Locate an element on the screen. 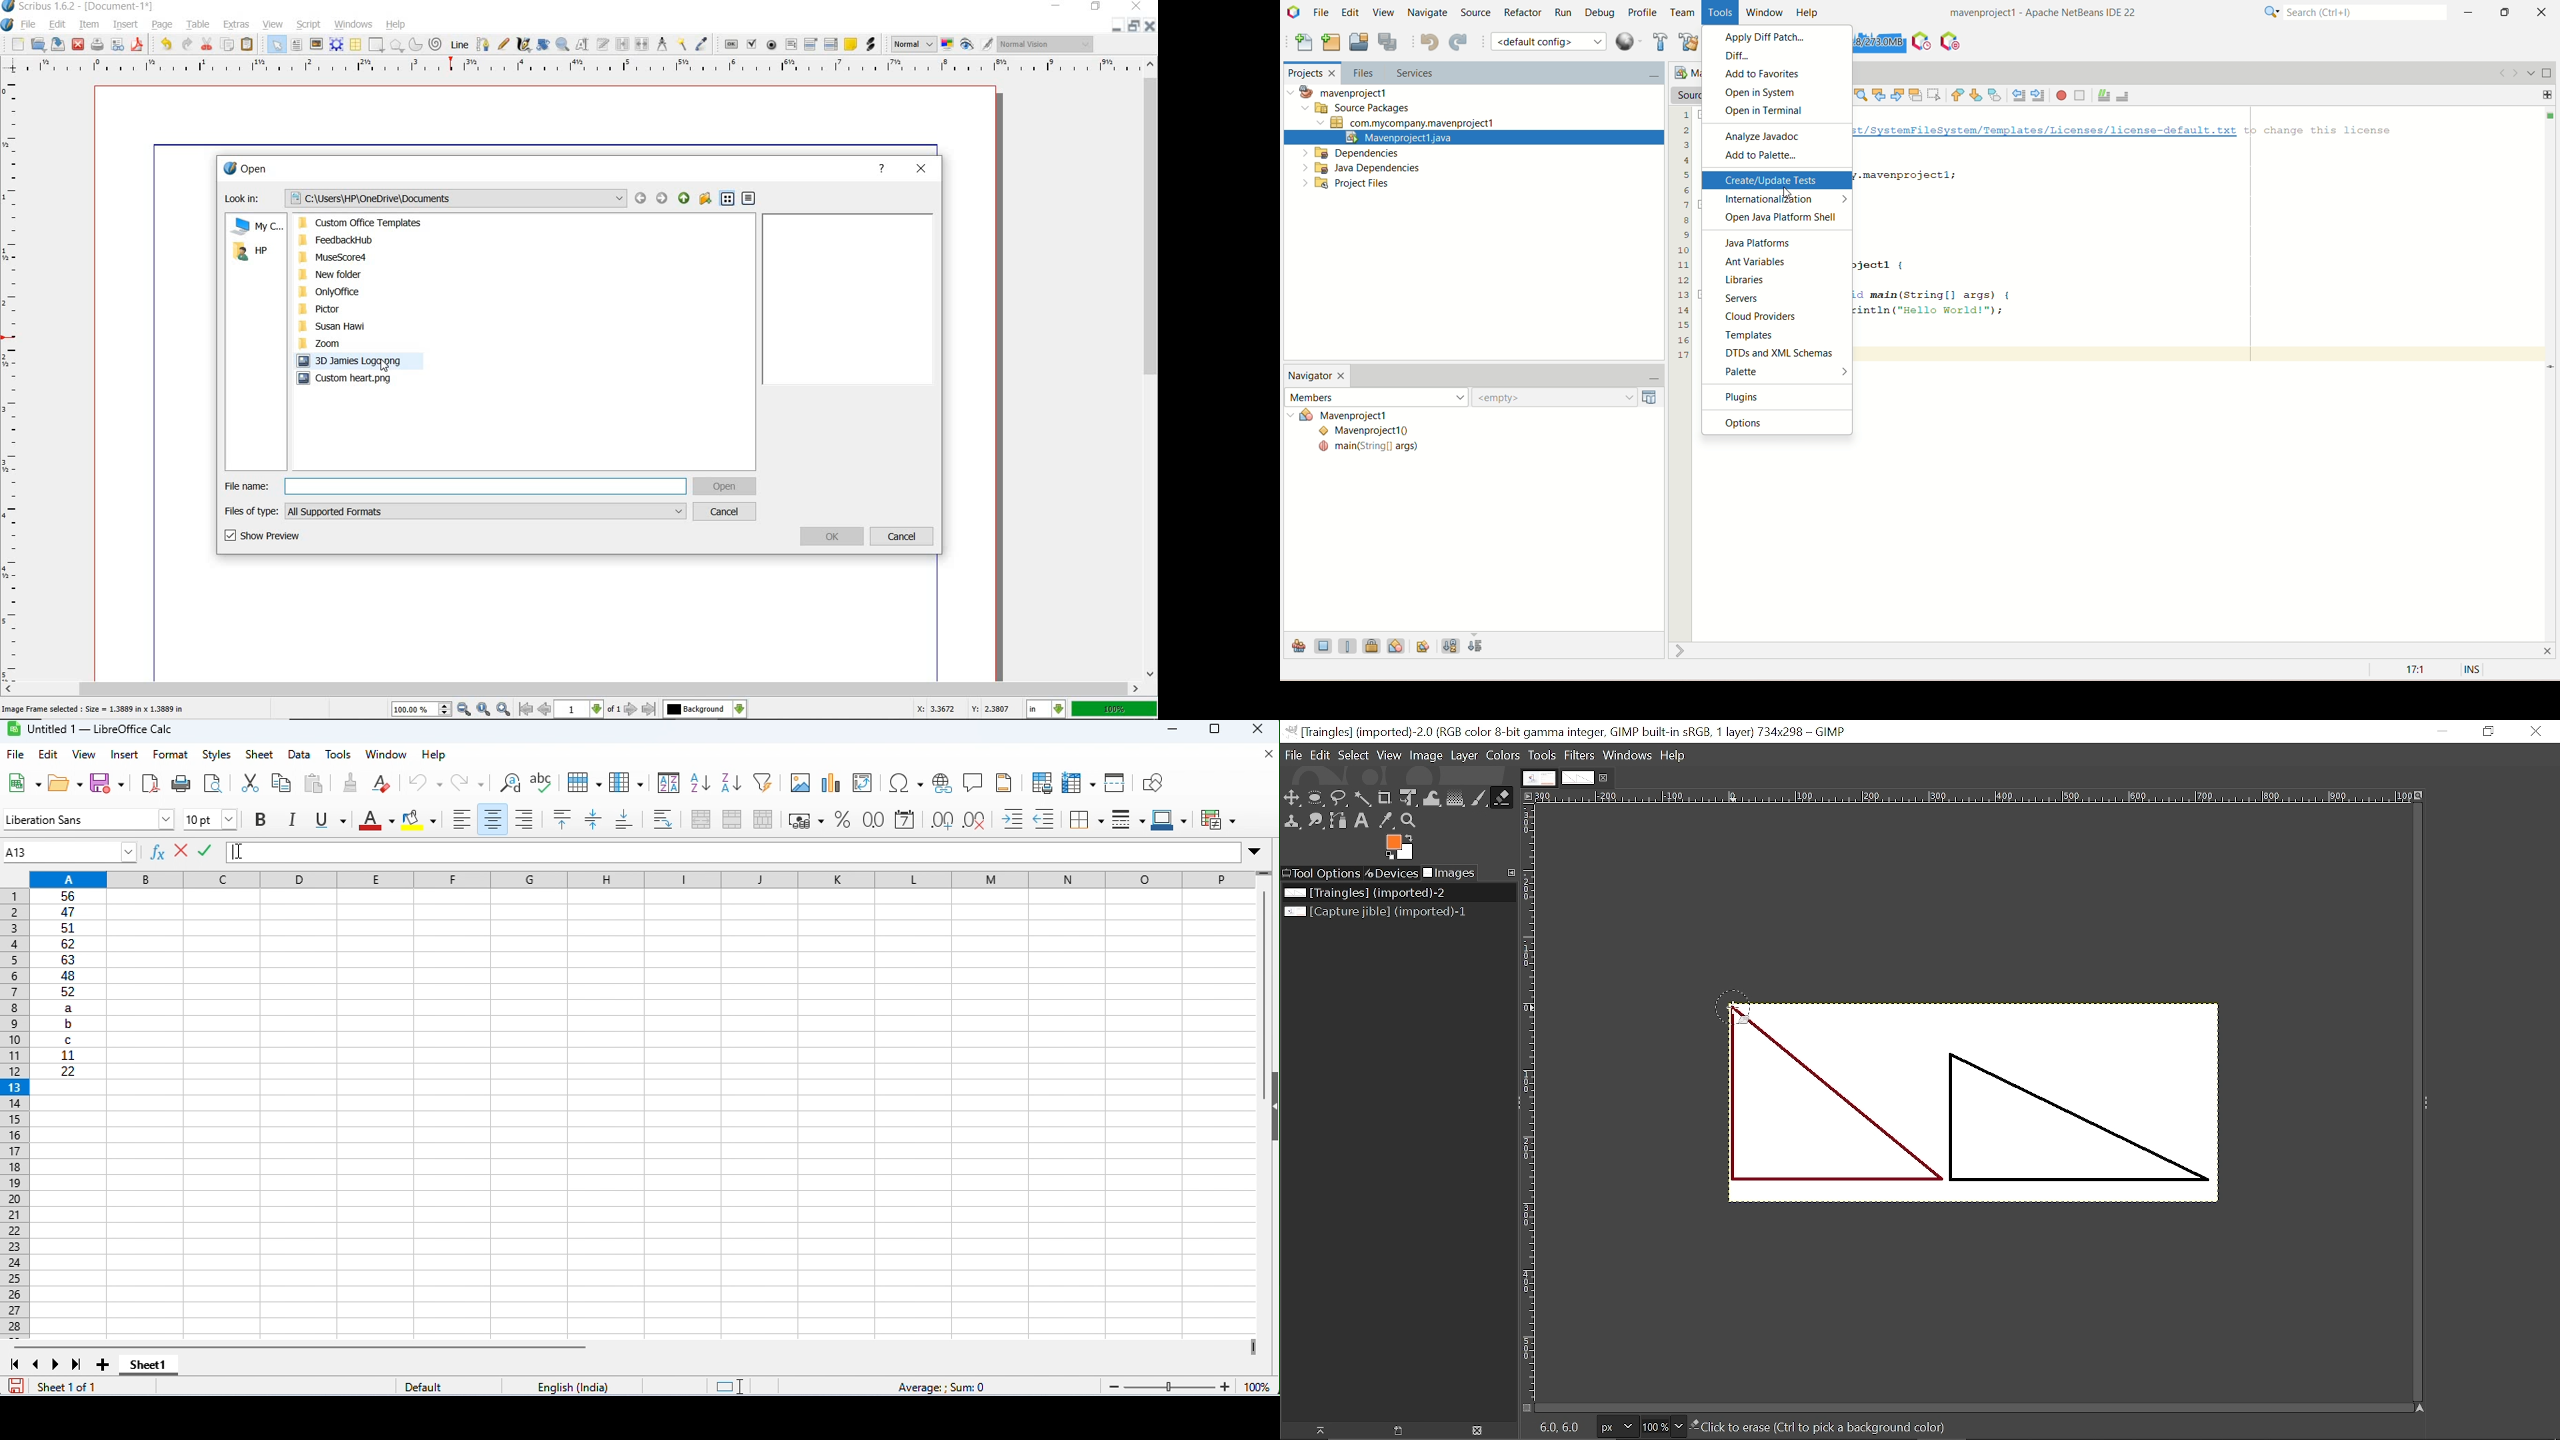 Image resolution: width=2576 pixels, height=1456 pixels. CANCEL is located at coordinates (902, 537).